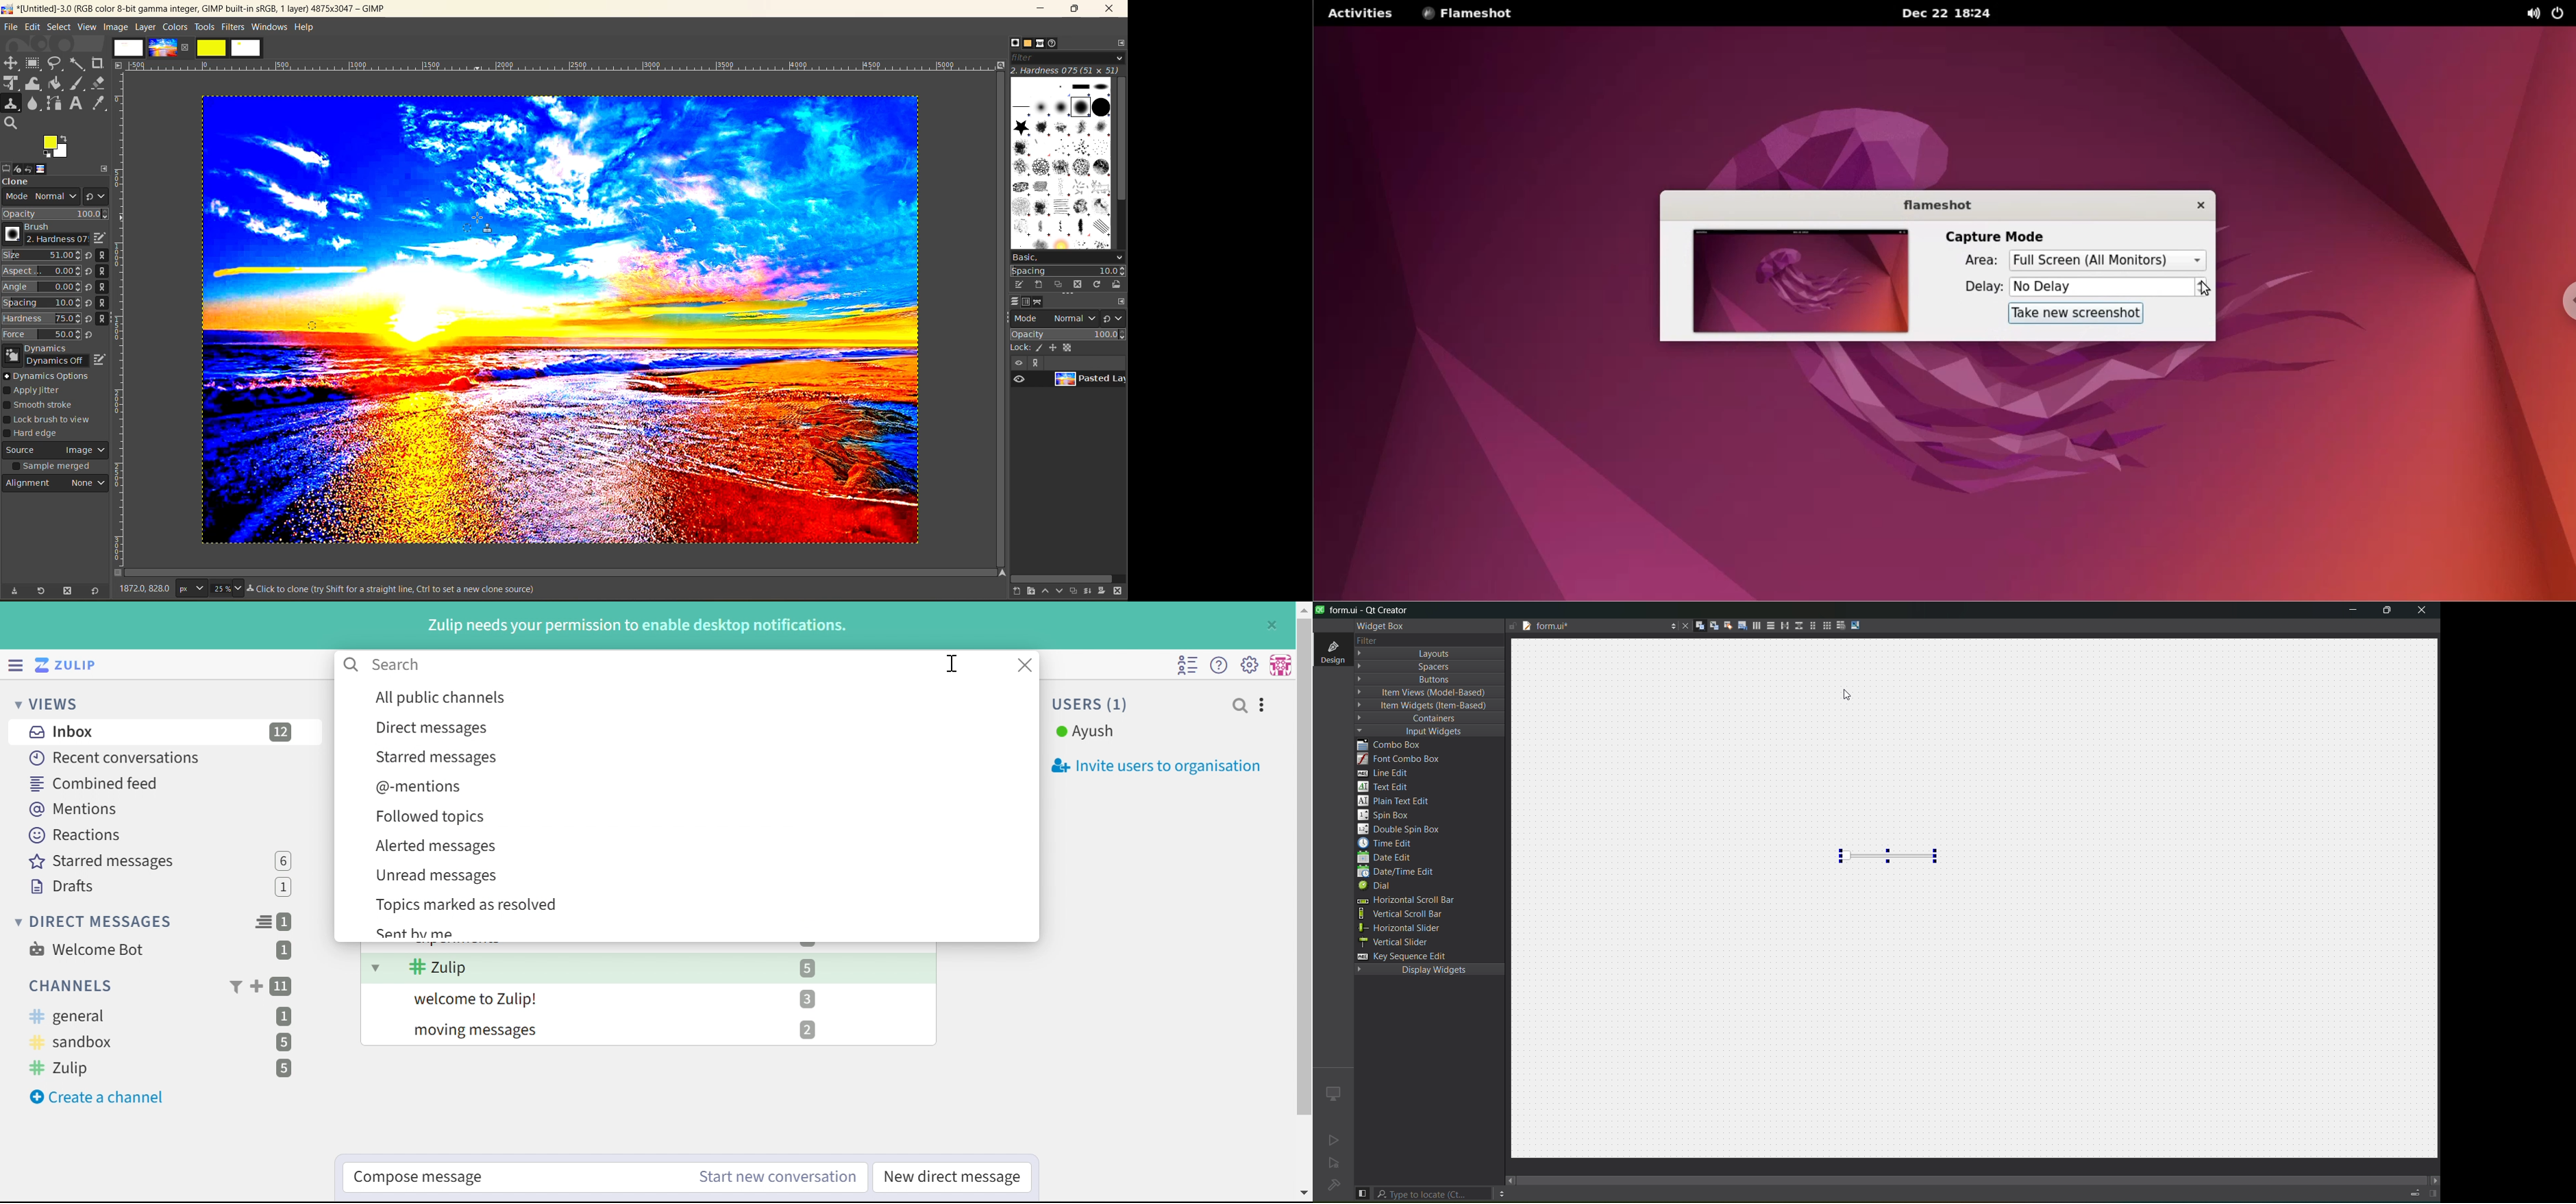 The image size is (2576, 1204). What do you see at coordinates (1263, 705) in the screenshot?
I see `Options` at bounding box center [1263, 705].